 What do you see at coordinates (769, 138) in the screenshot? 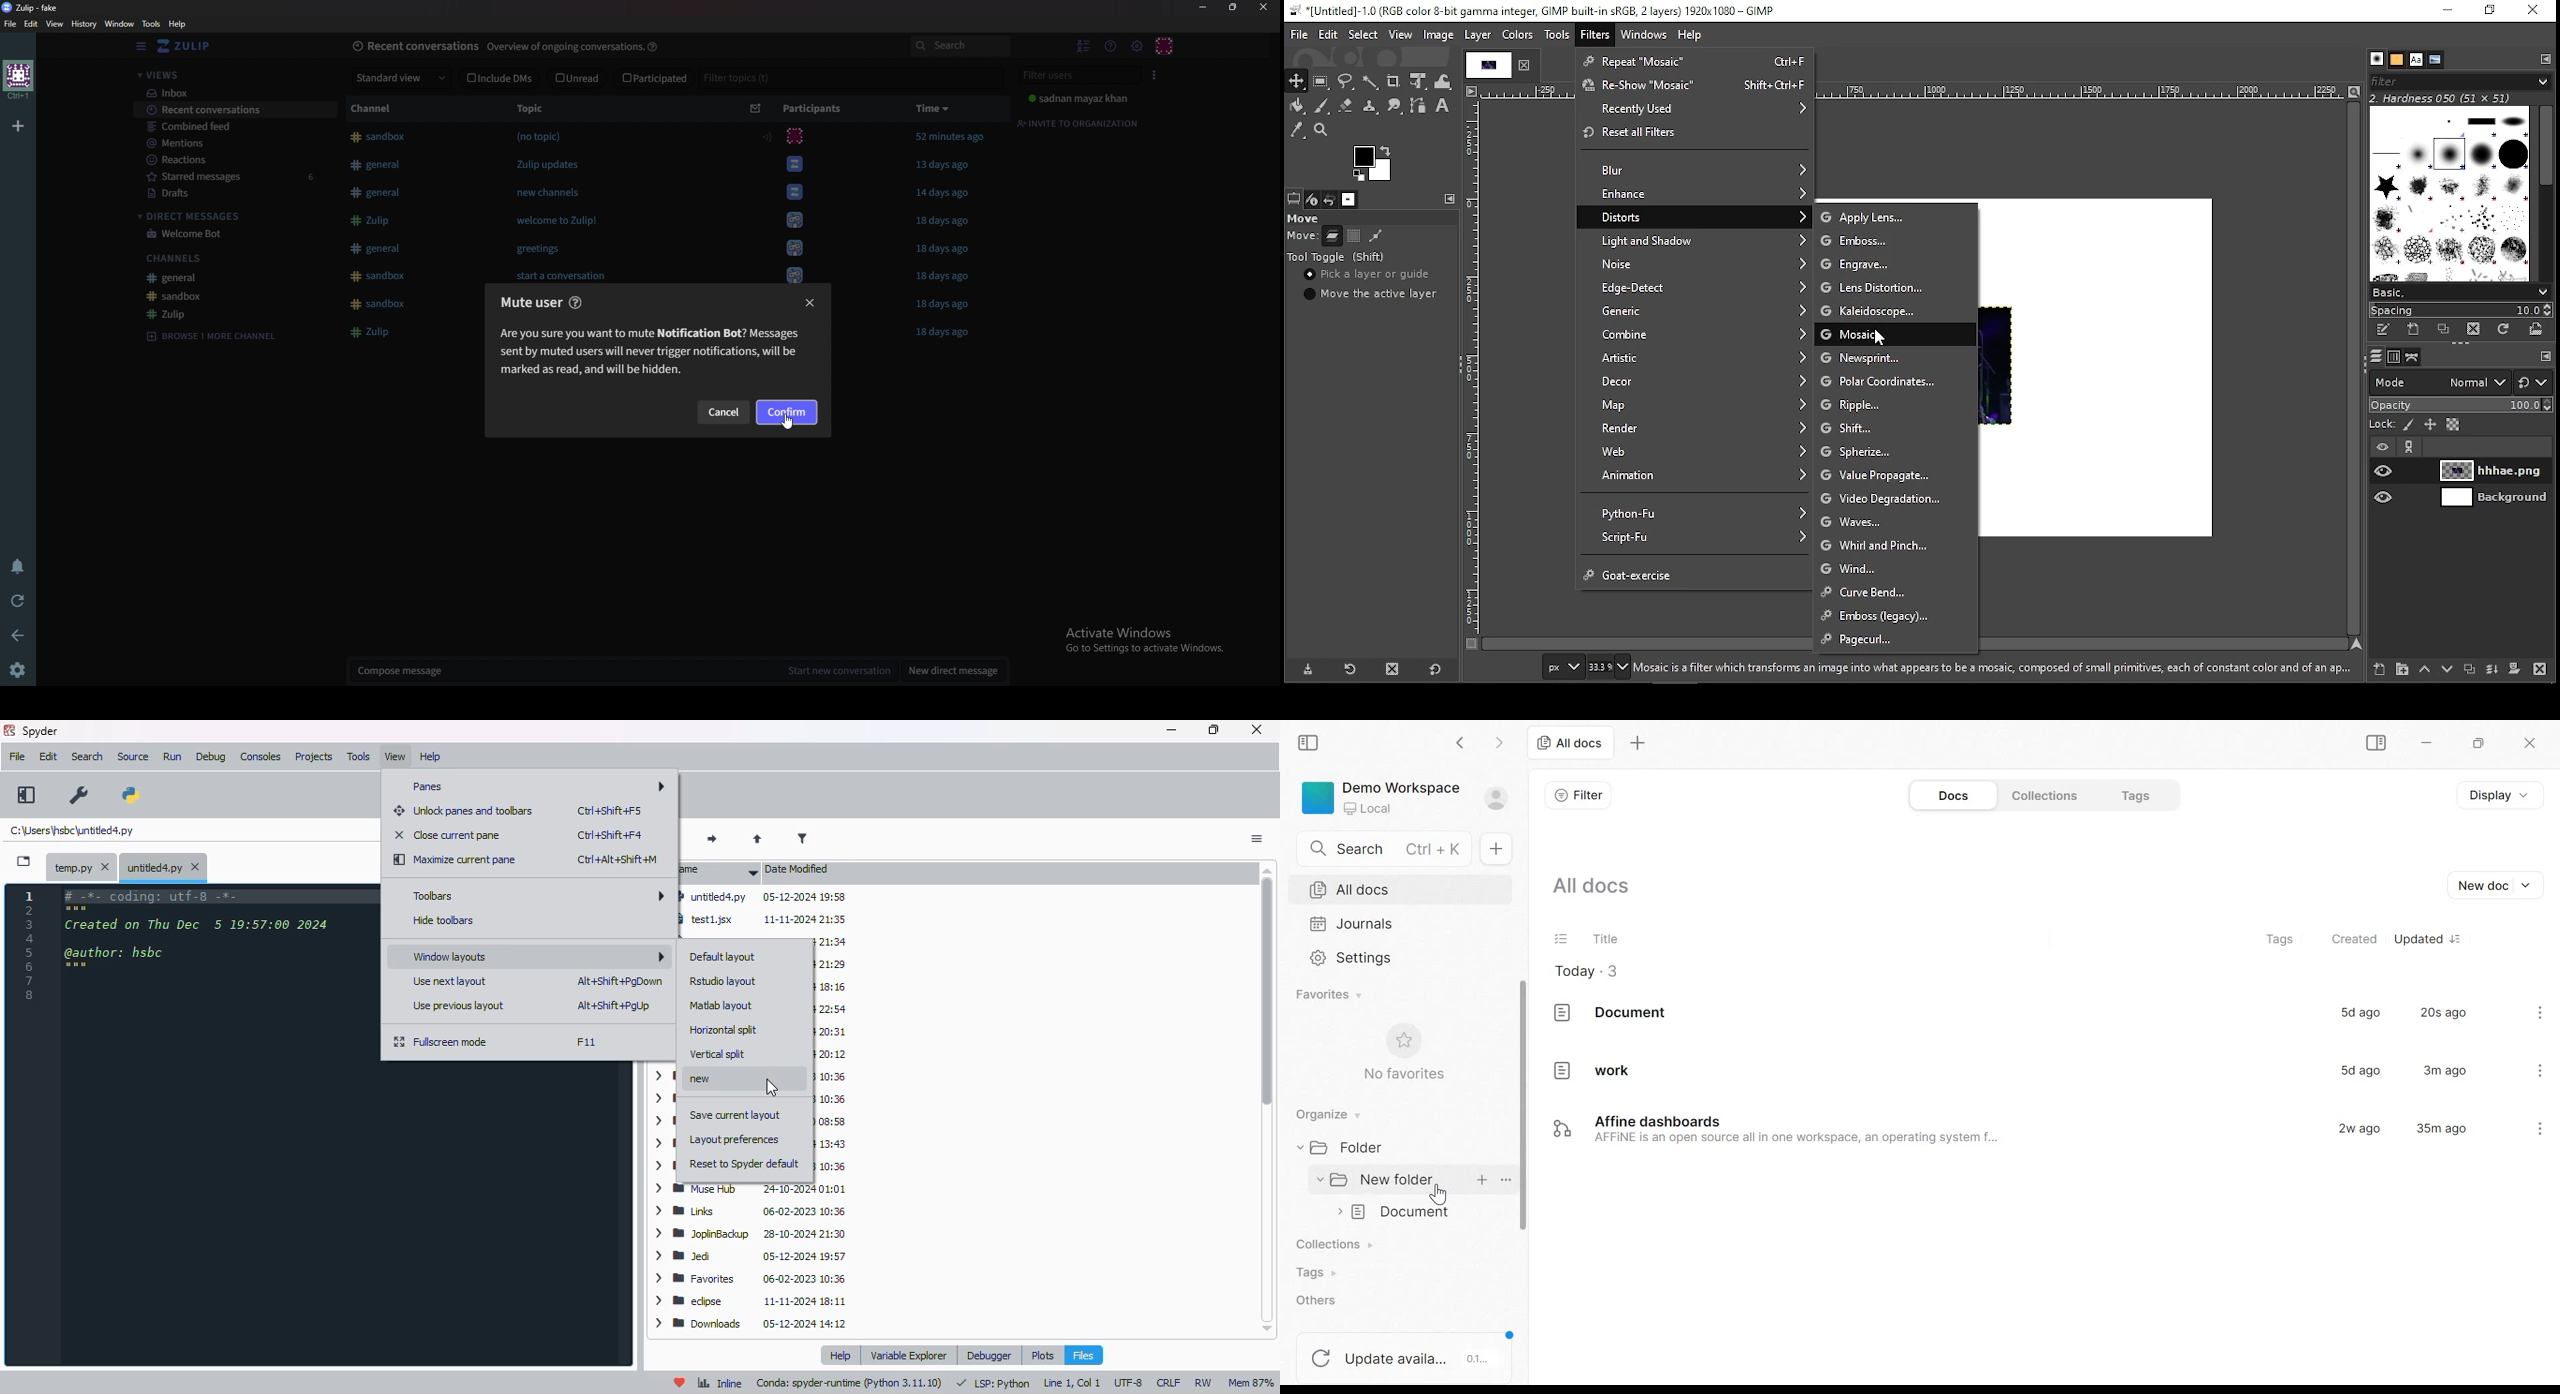
I see `Range` at bounding box center [769, 138].